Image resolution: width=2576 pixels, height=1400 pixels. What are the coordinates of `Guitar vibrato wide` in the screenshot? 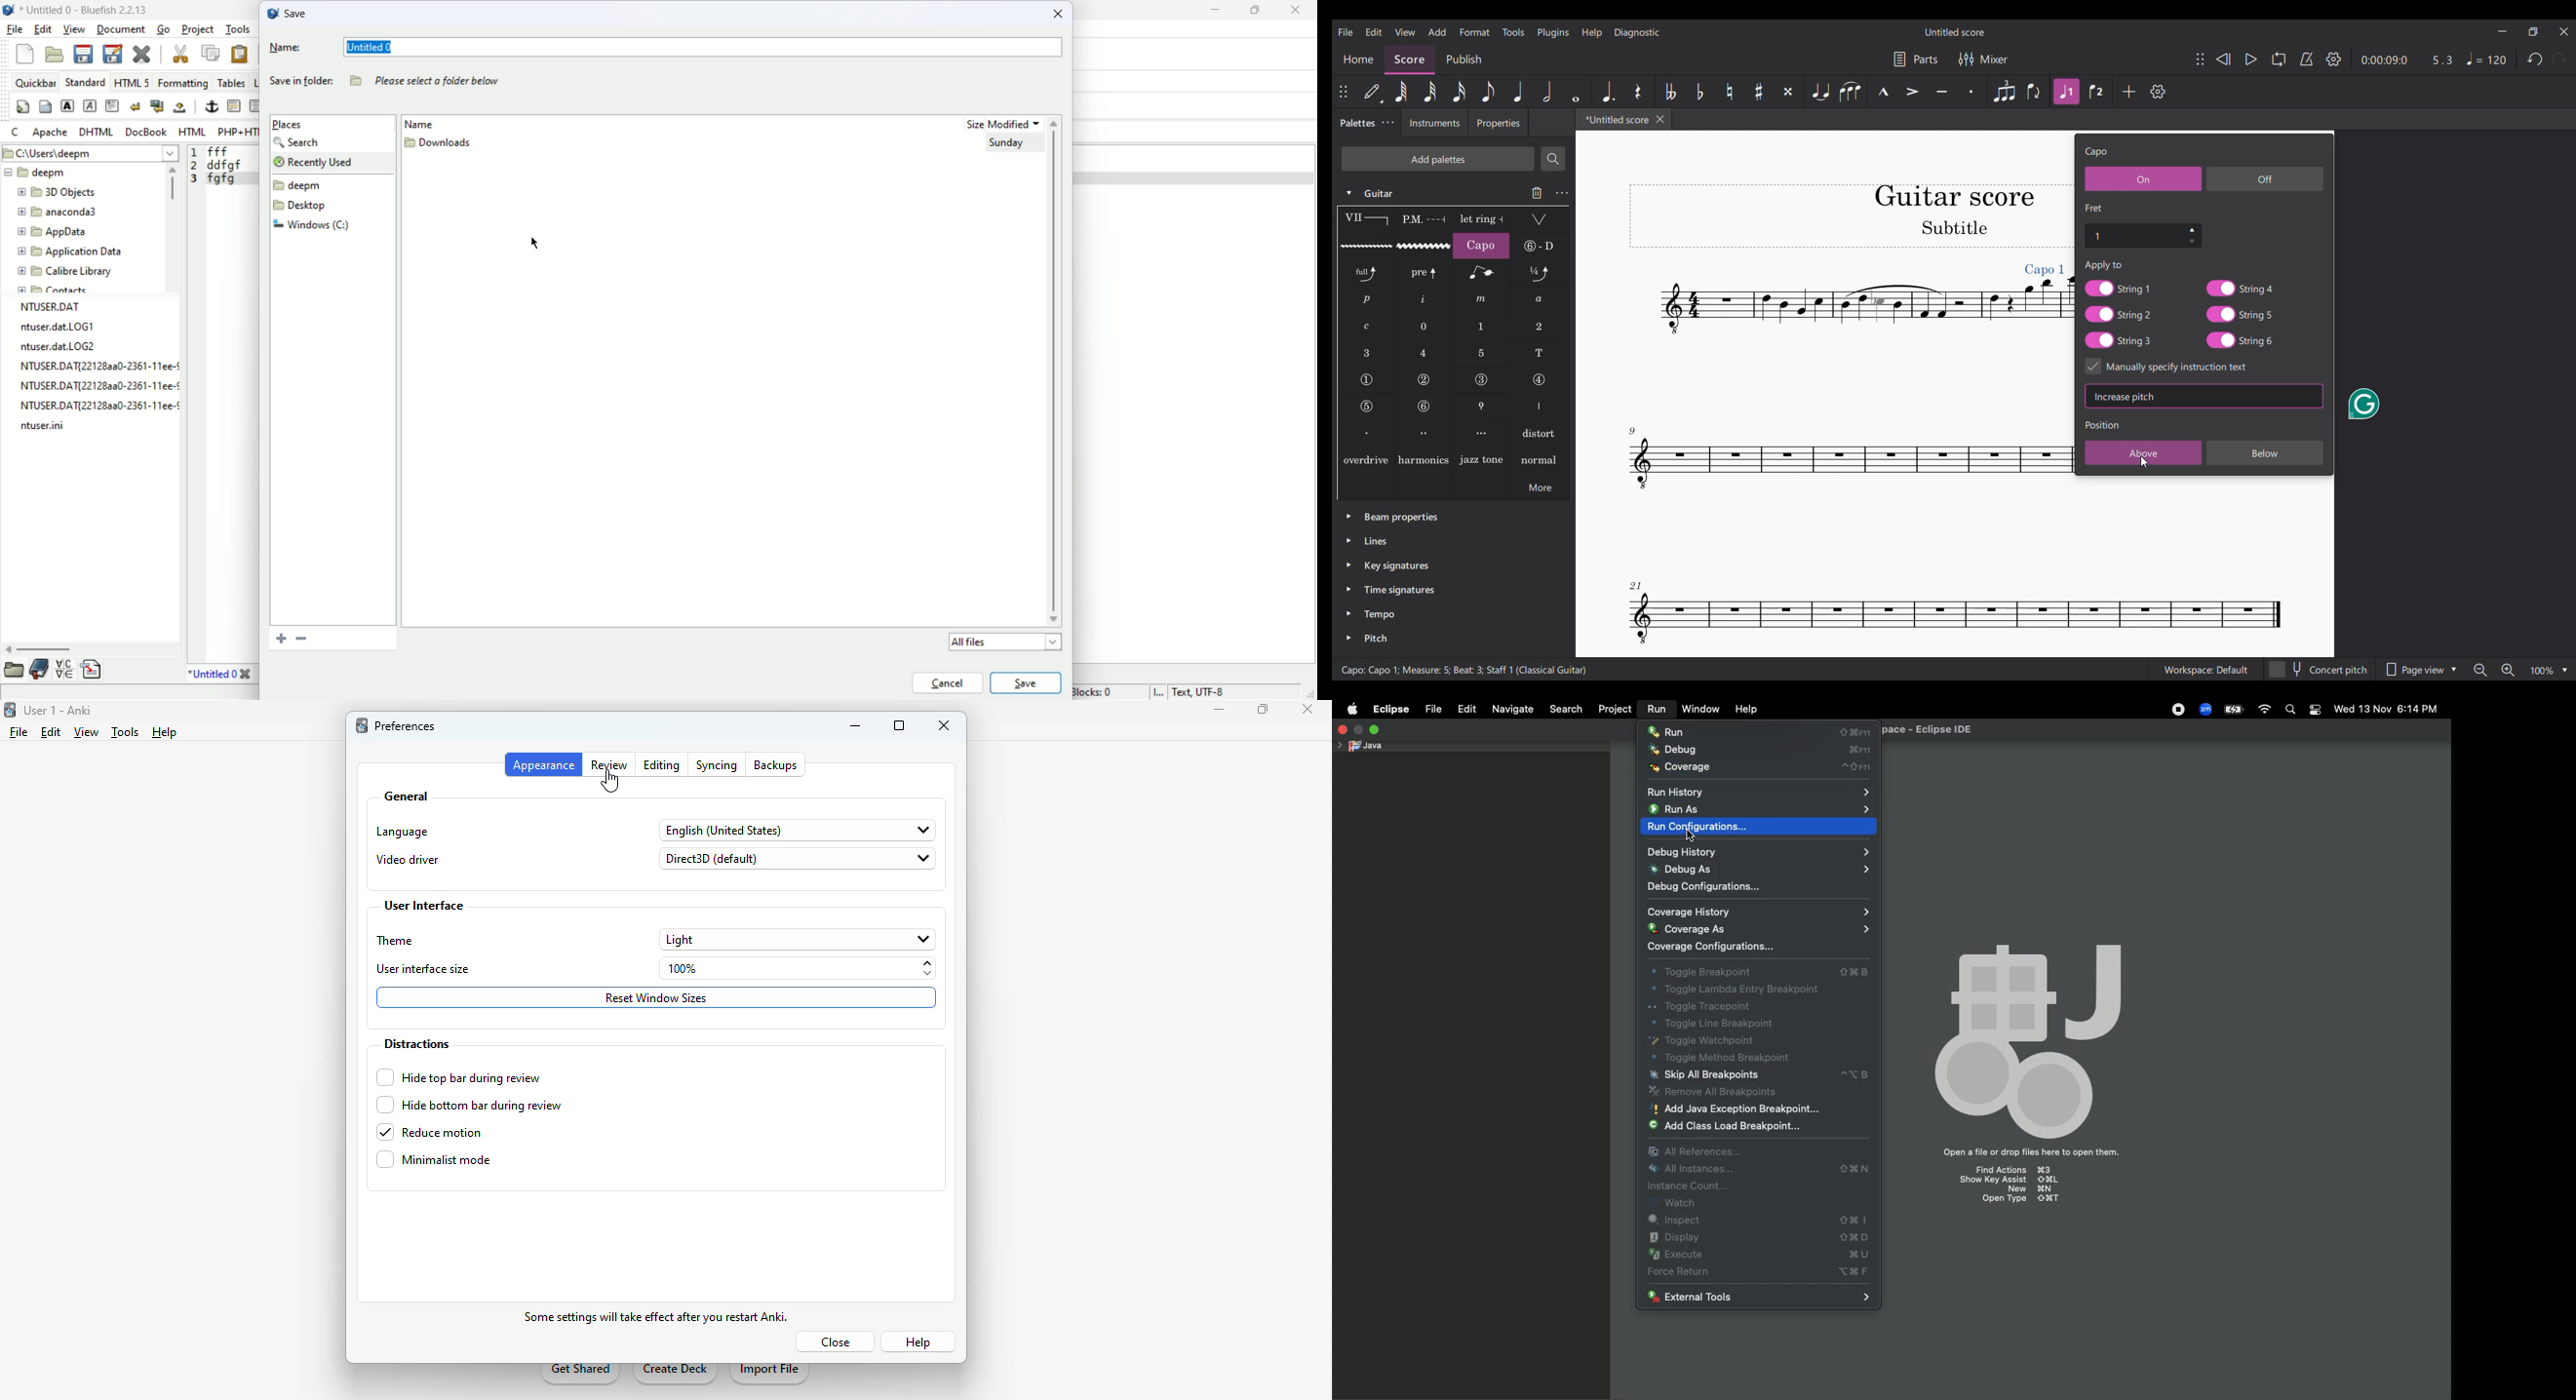 It's located at (1424, 246).